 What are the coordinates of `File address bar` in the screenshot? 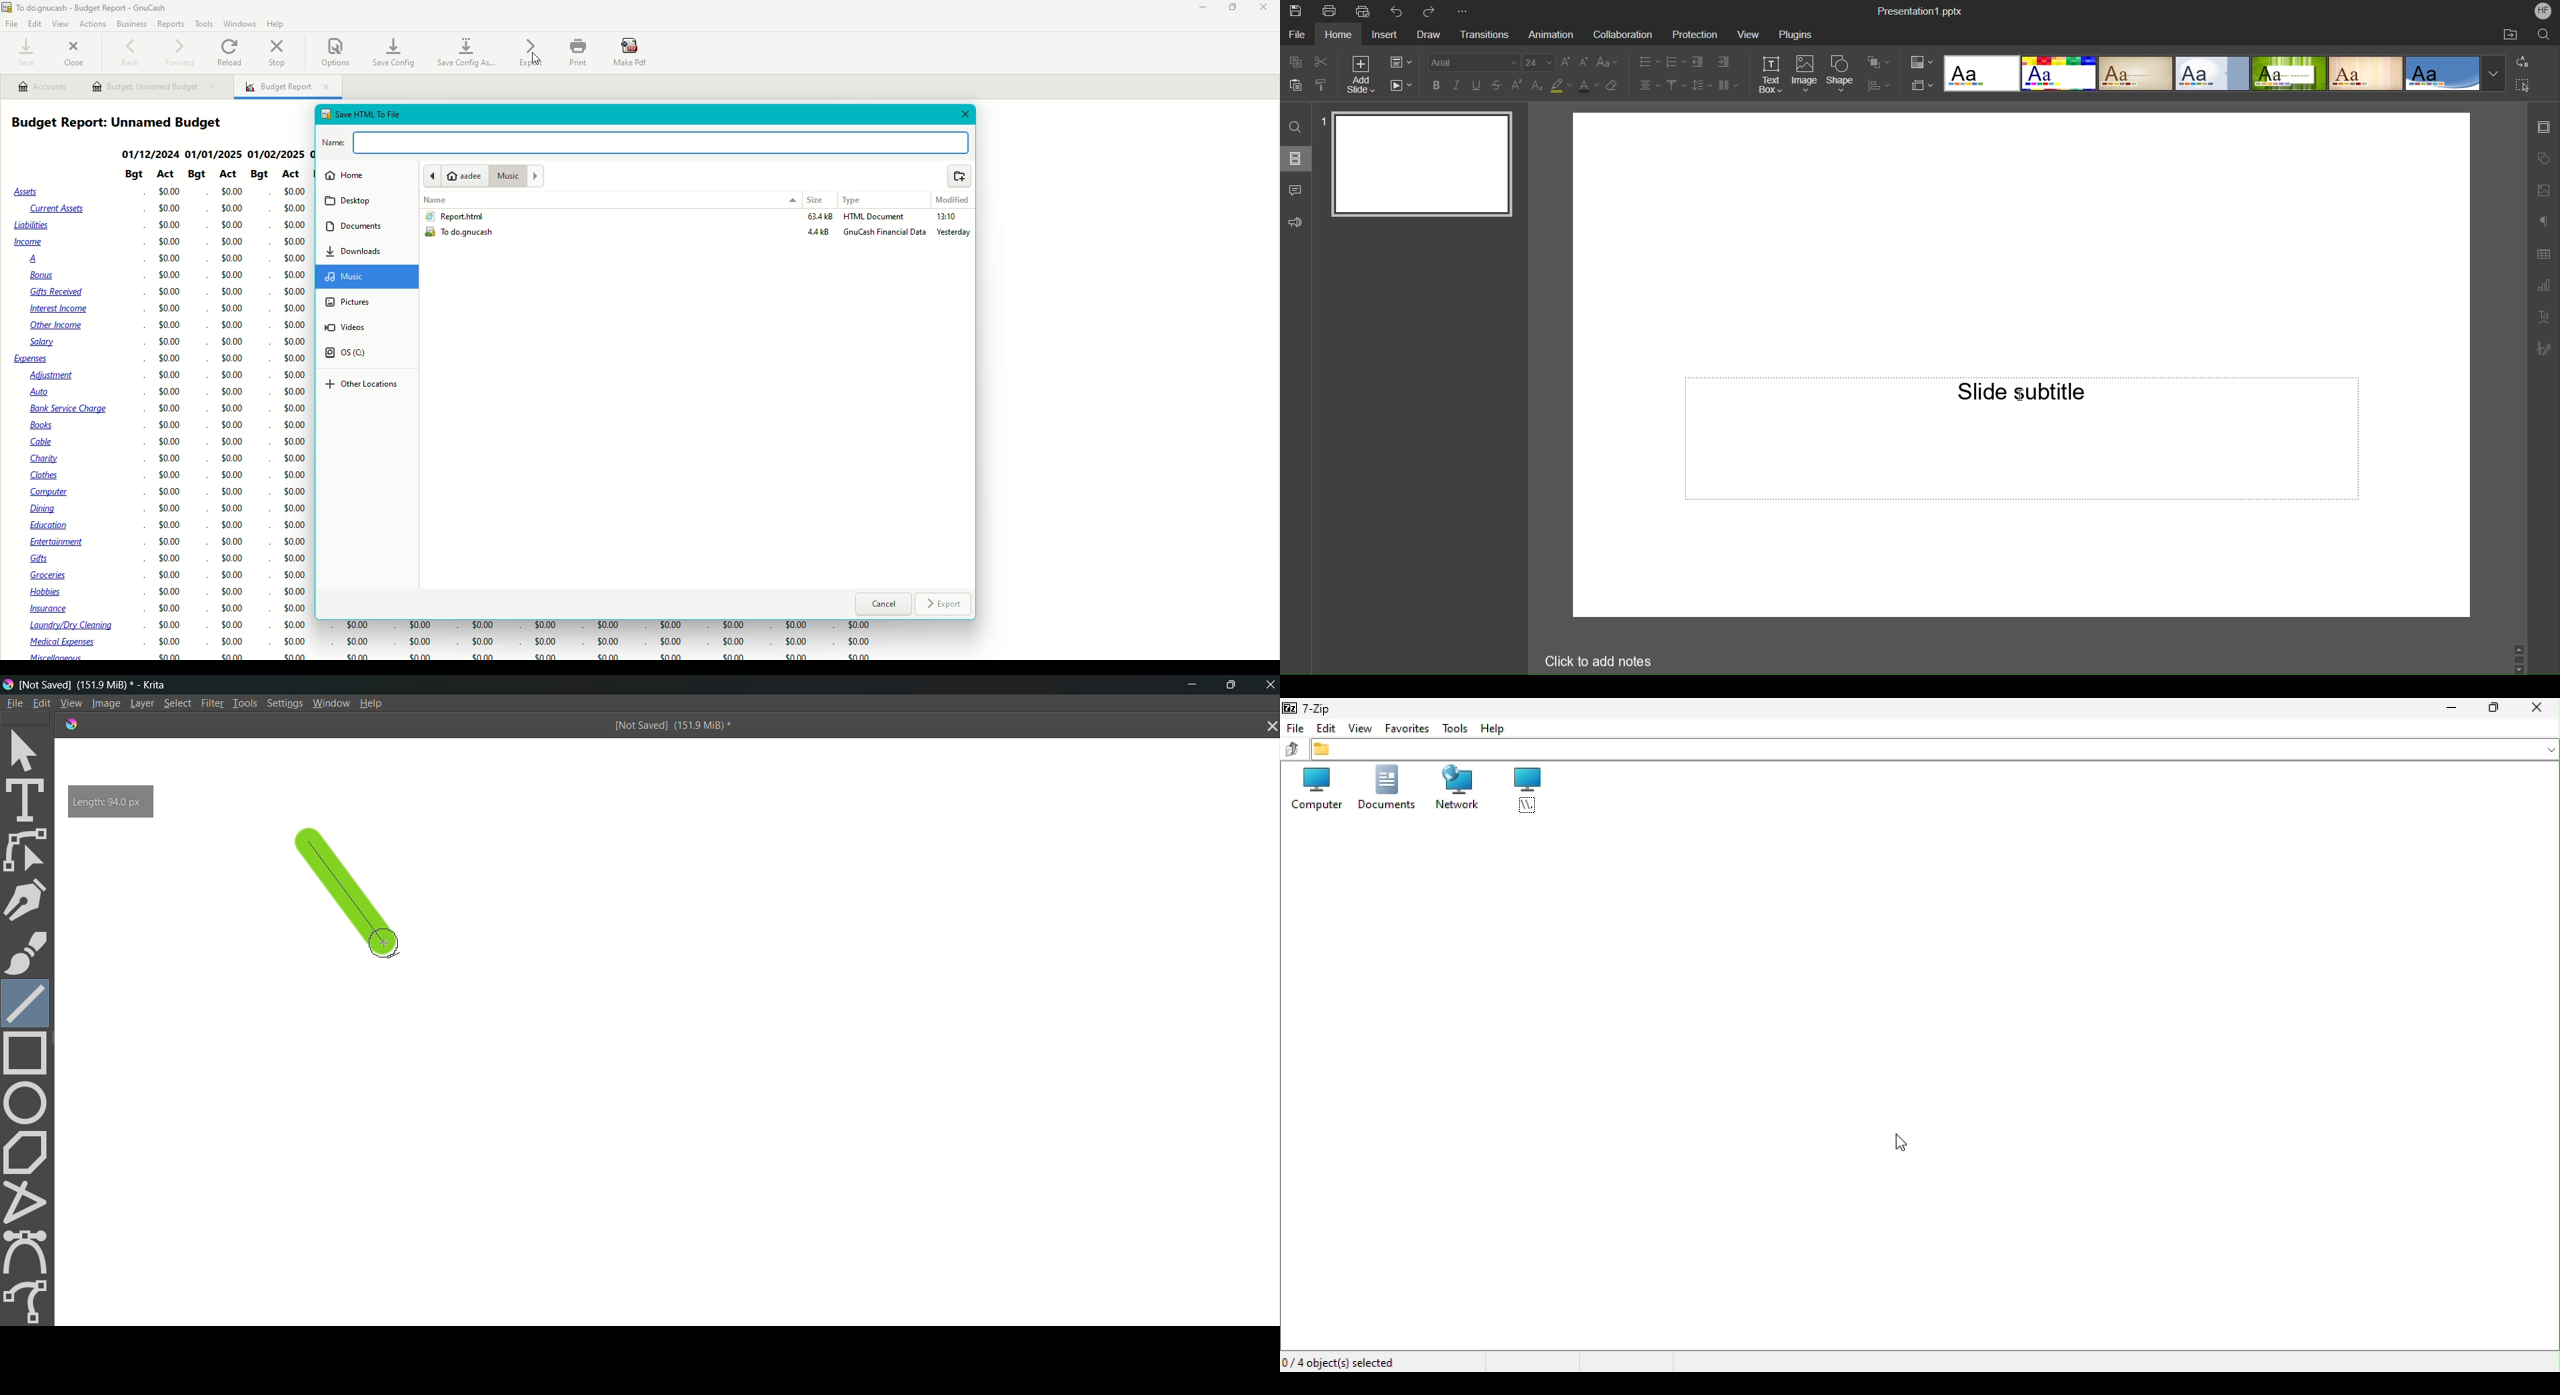 It's located at (1933, 750).